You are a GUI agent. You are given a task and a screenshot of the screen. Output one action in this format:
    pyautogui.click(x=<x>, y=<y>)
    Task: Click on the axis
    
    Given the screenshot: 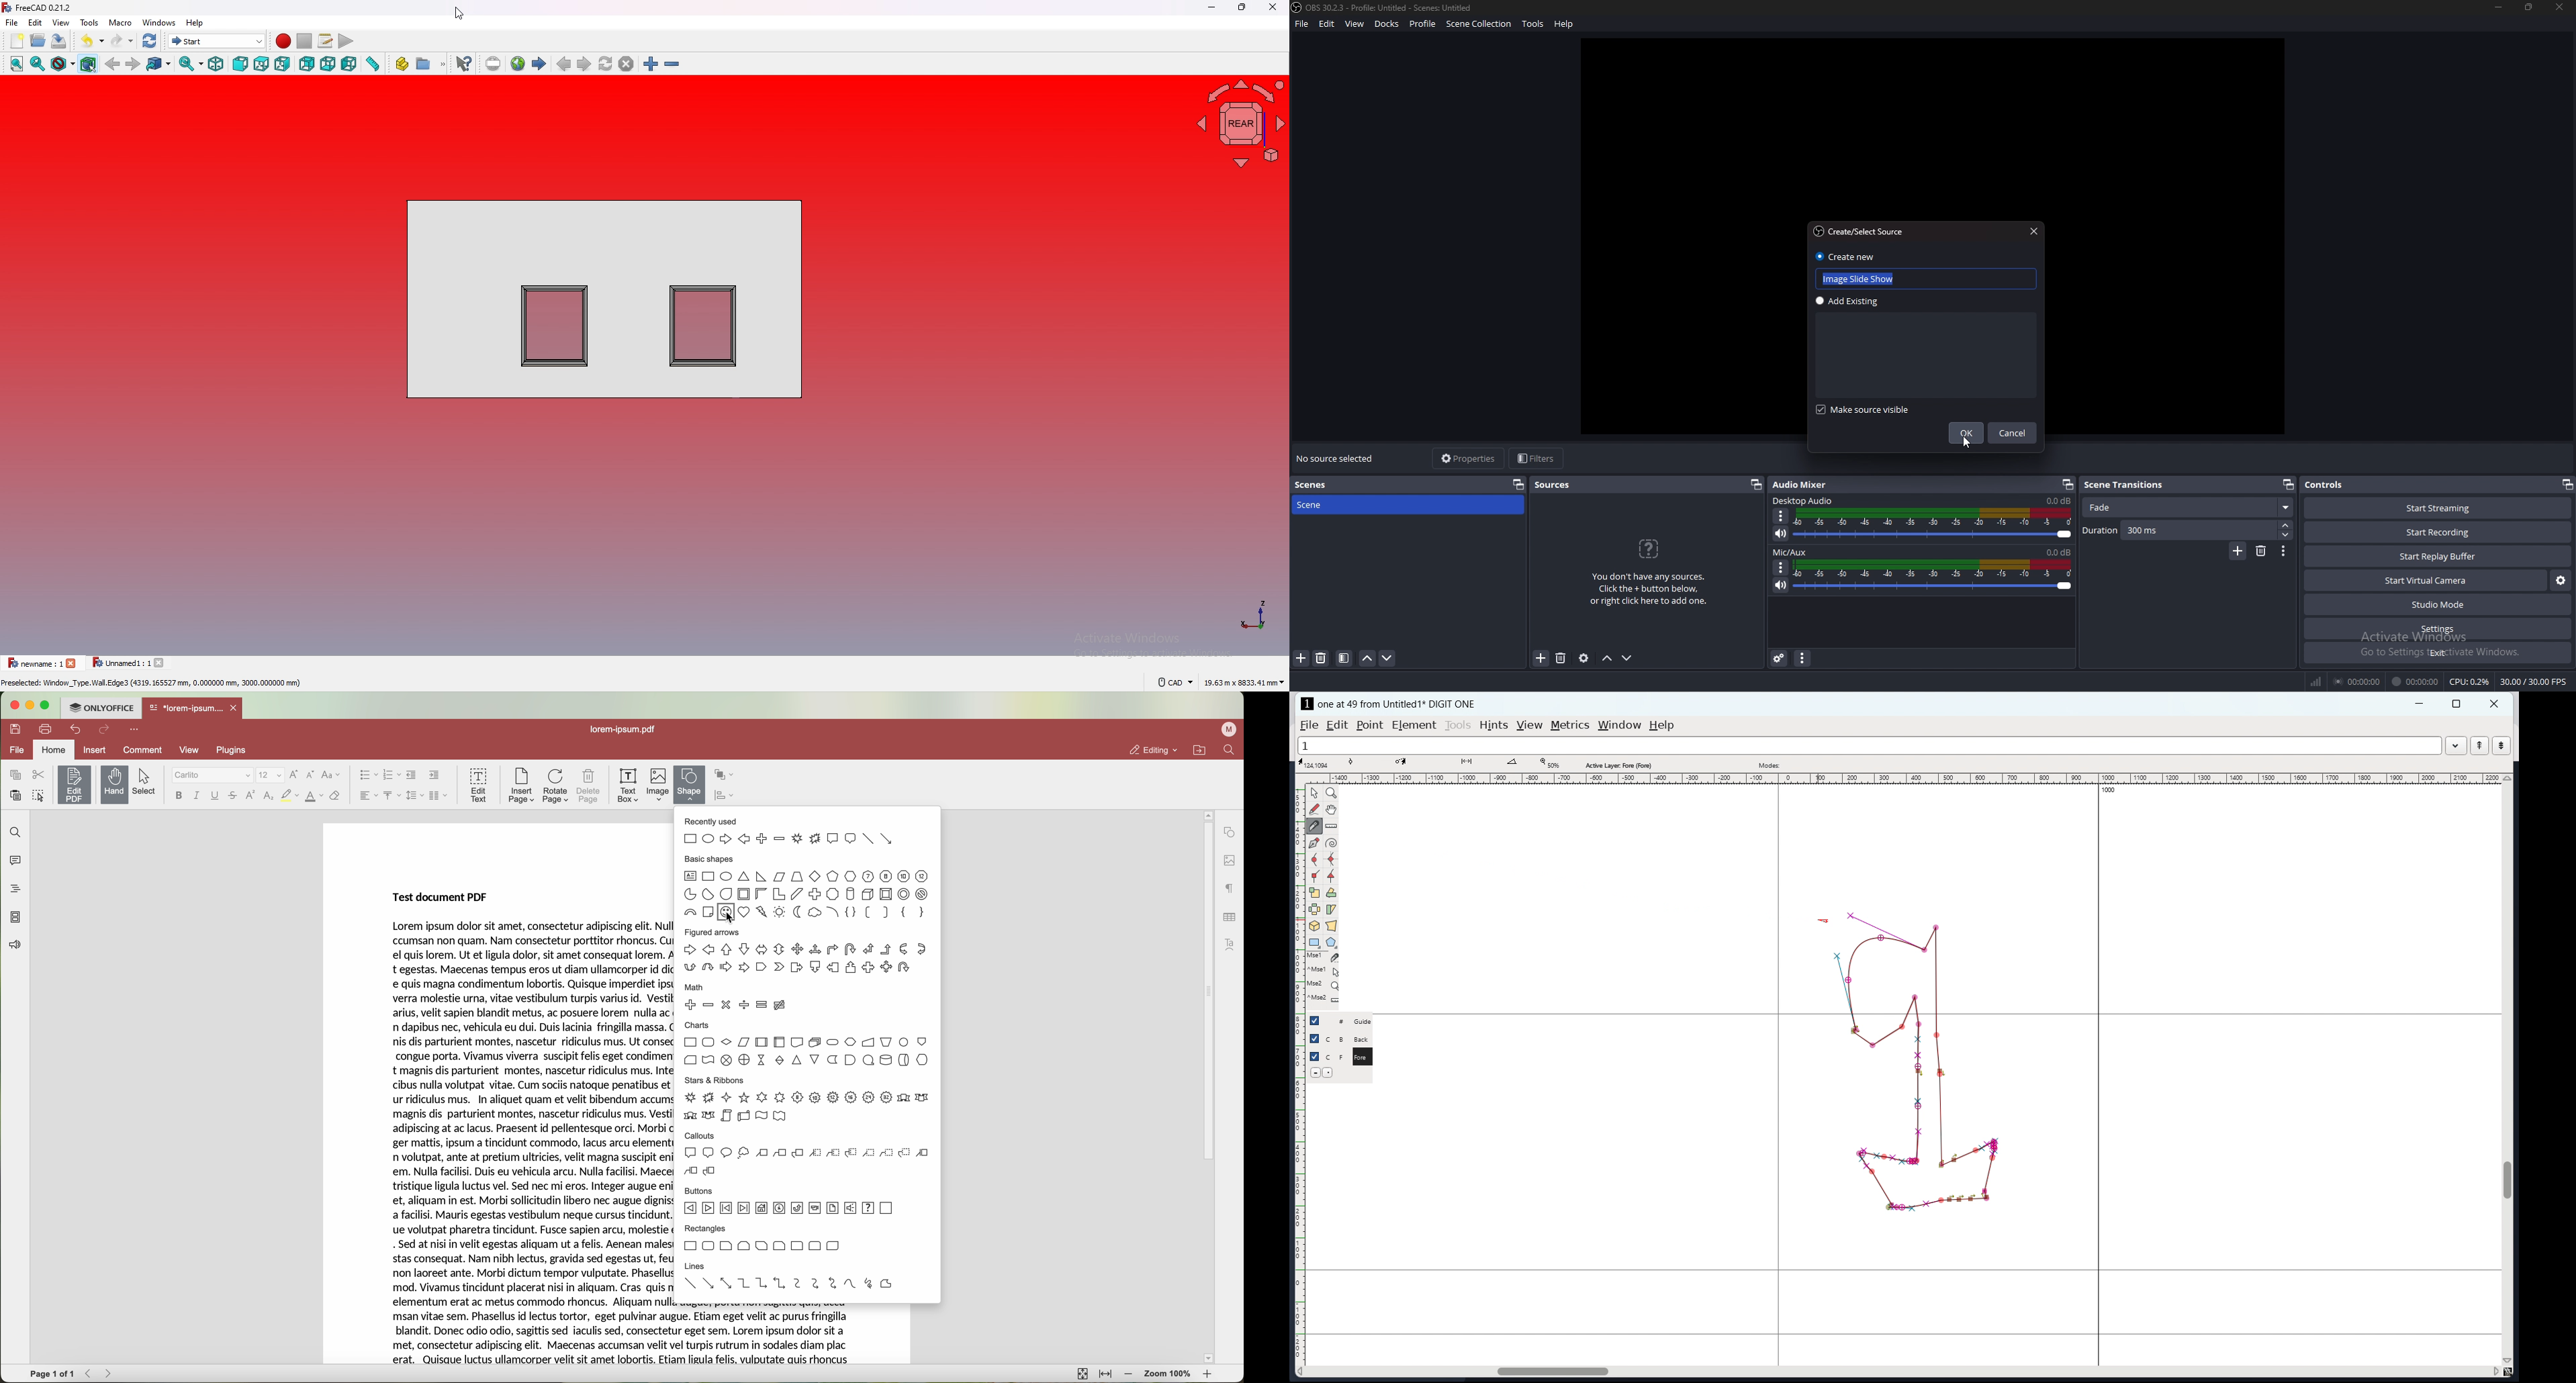 What is the action you would take?
    pyautogui.click(x=1256, y=614)
    